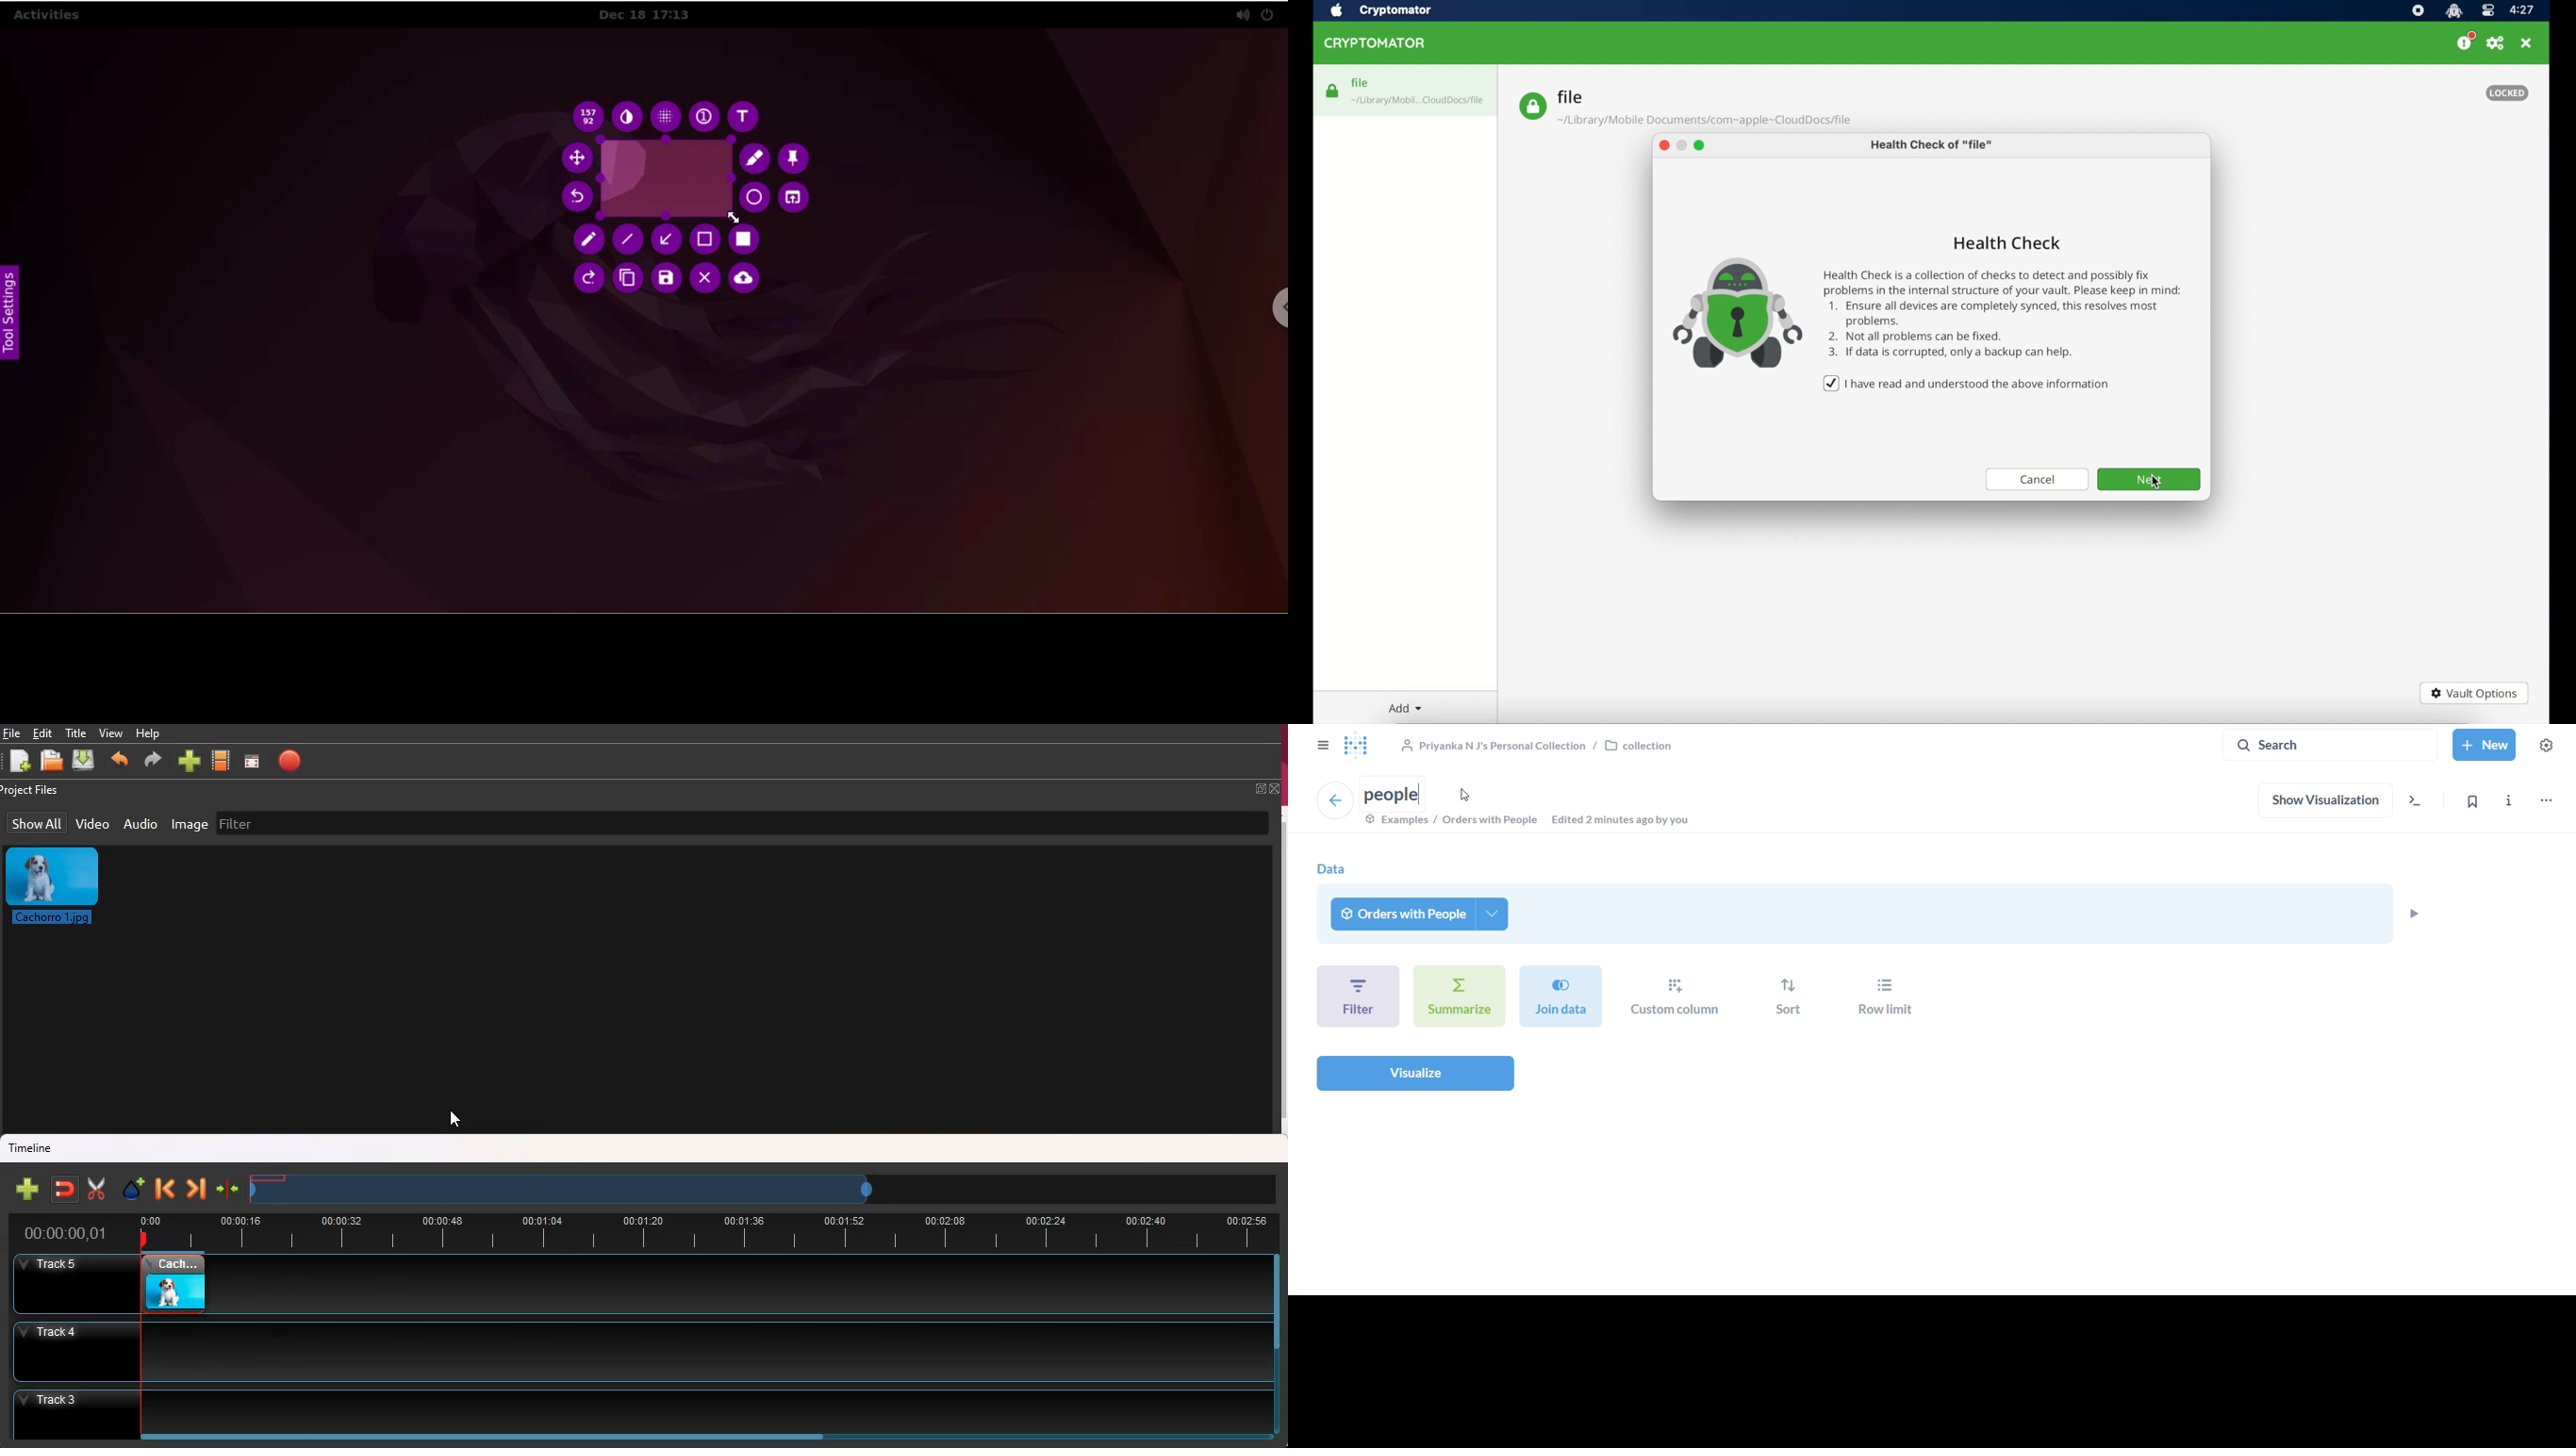 The image size is (2576, 1456). I want to click on new, so click(19, 763).